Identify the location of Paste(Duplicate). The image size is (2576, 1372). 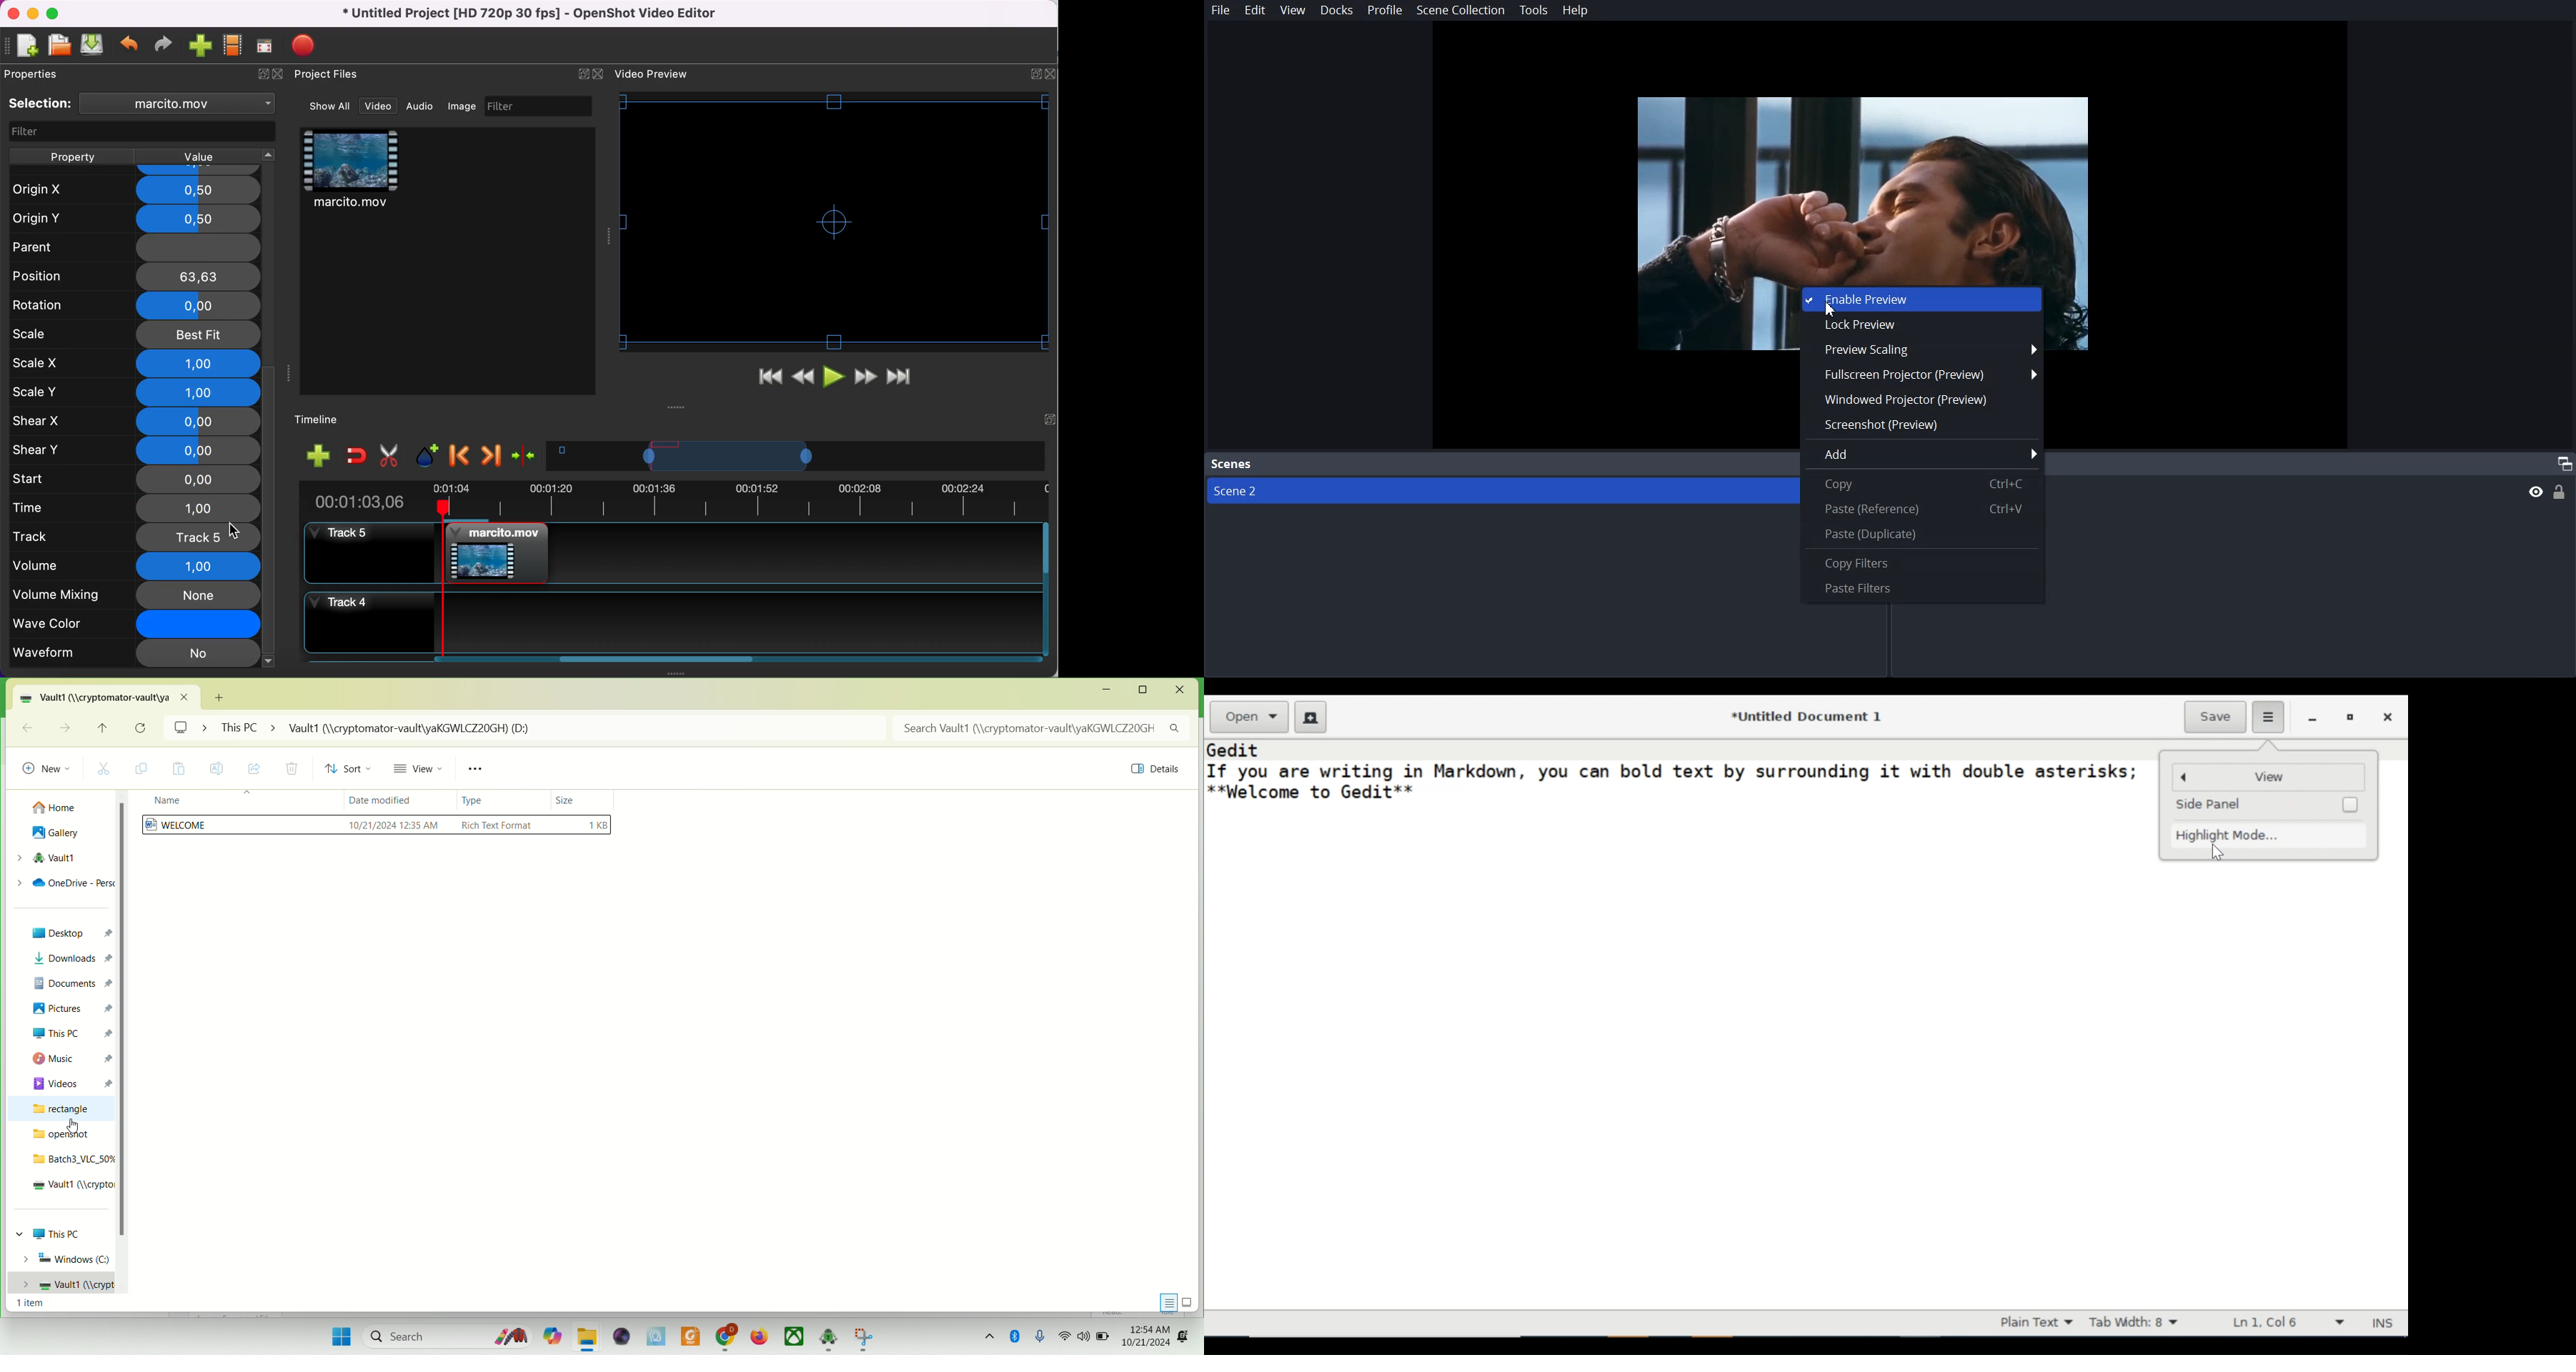
(1920, 534).